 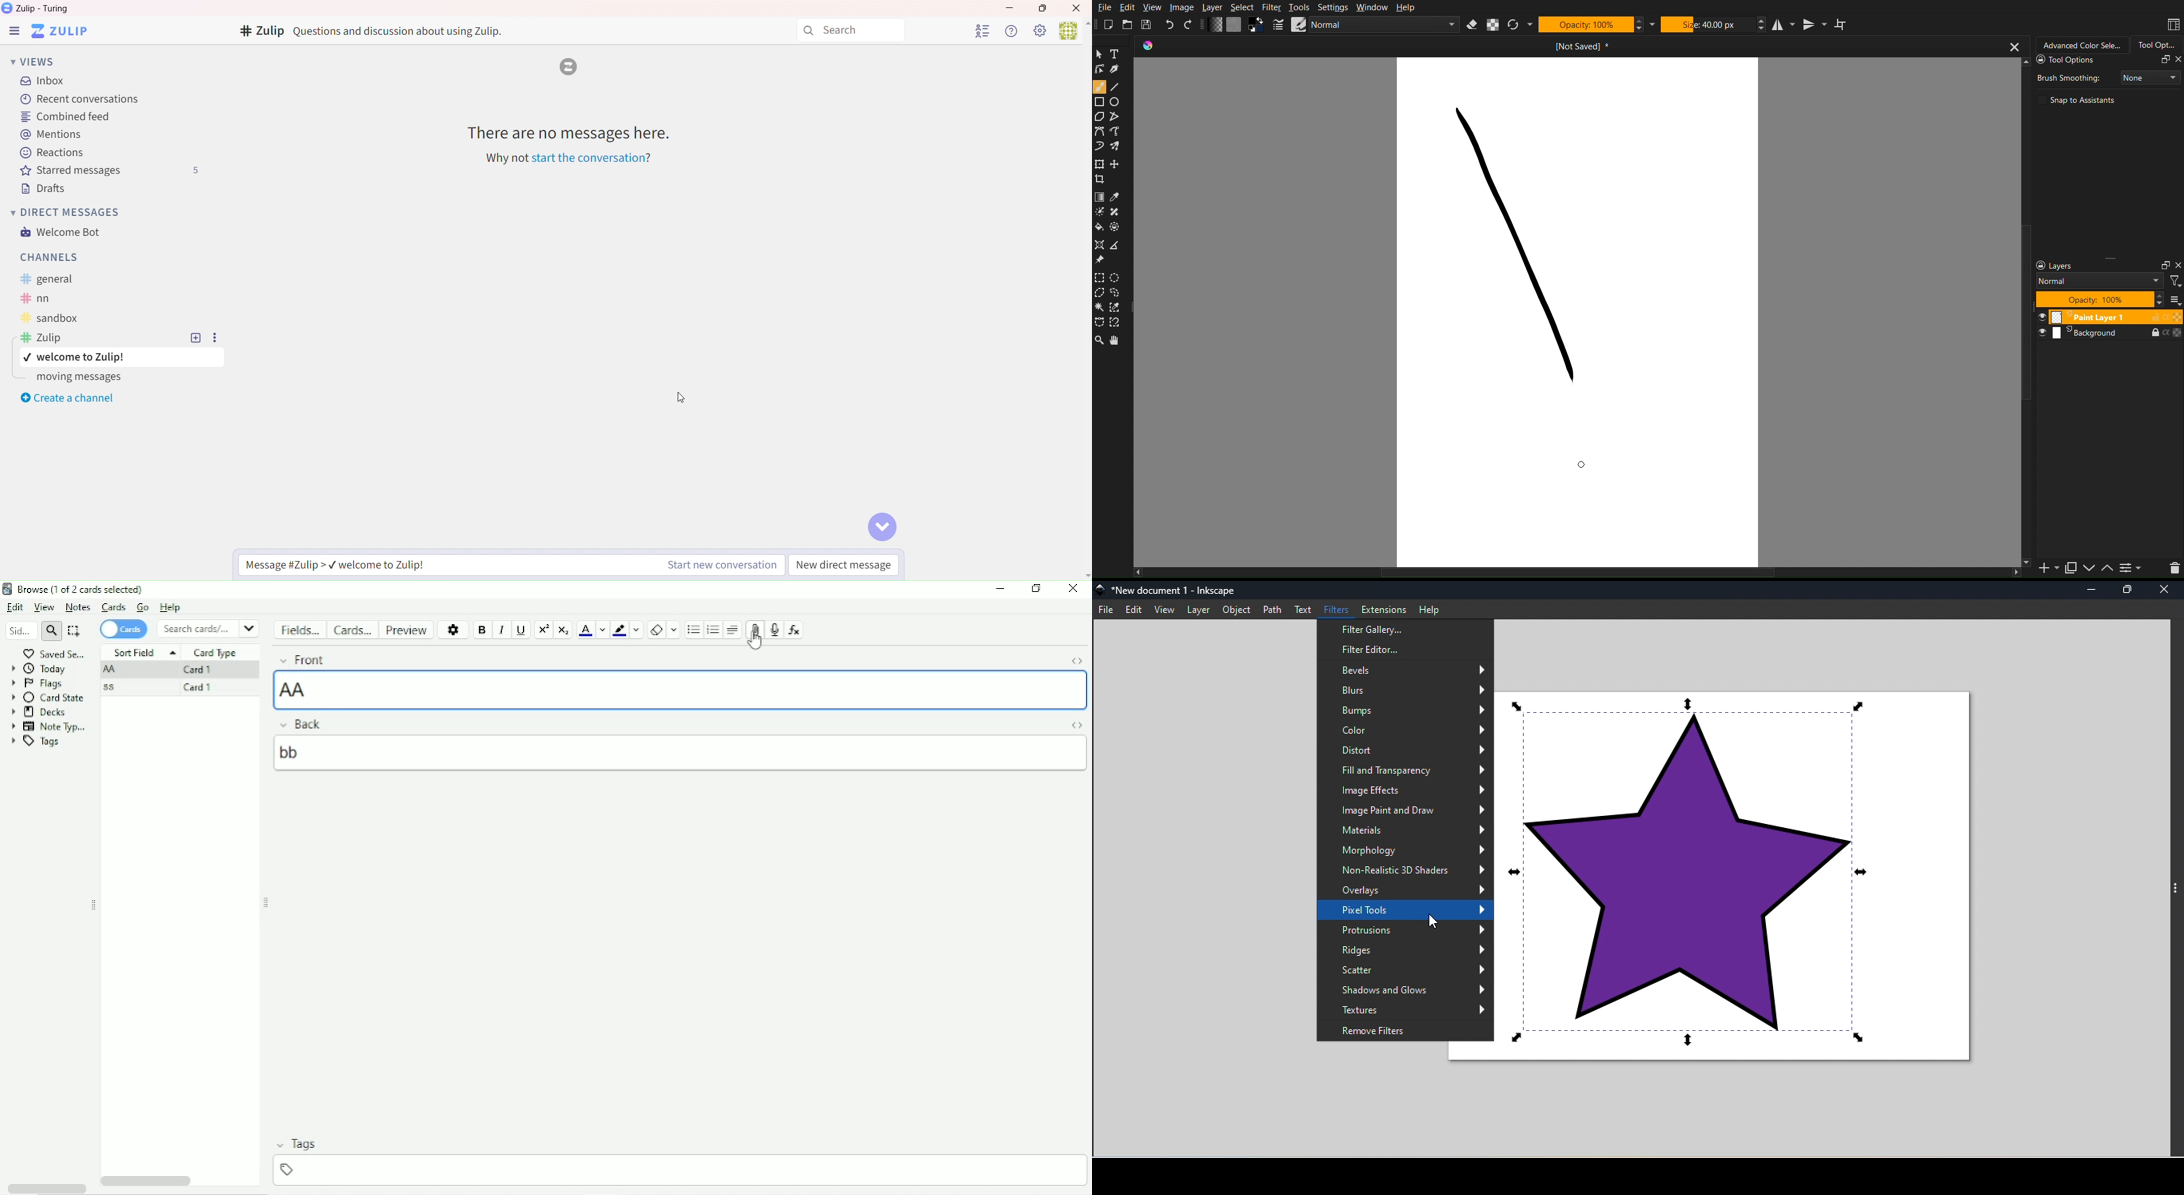 What do you see at coordinates (675, 630) in the screenshot?
I see `Select formatting to remove` at bounding box center [675, 630].